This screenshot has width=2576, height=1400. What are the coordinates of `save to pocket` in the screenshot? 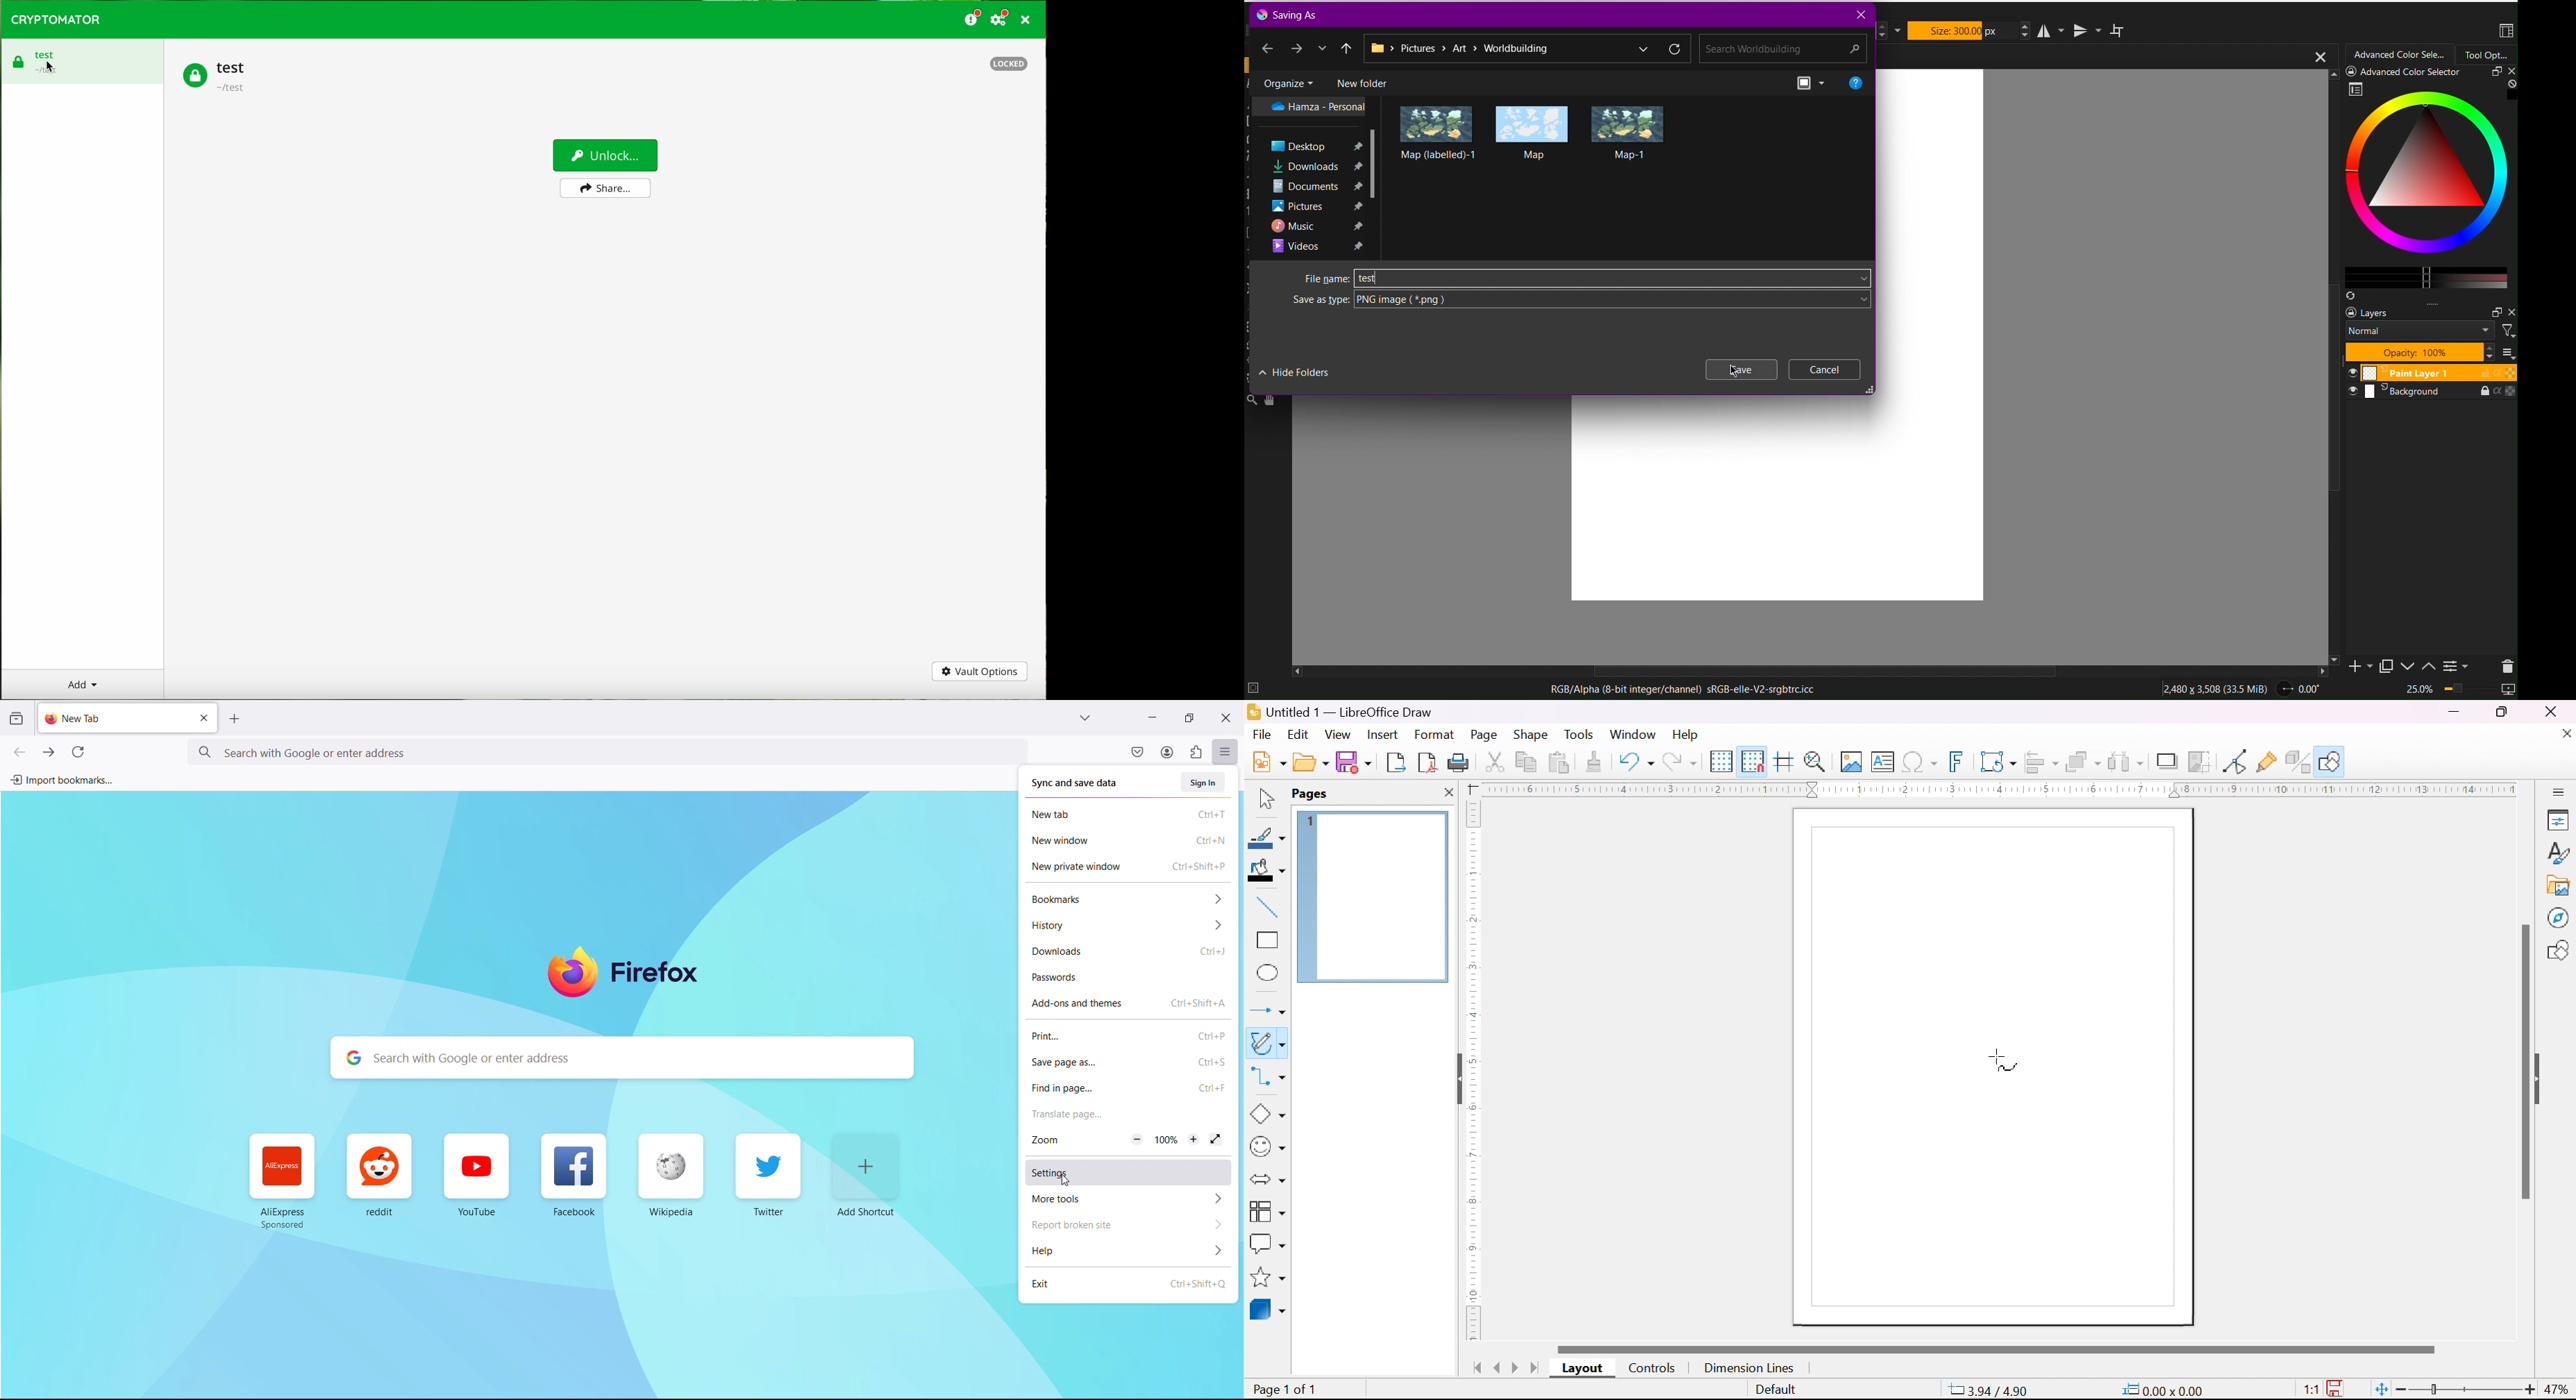 It's located at (1137, 751).